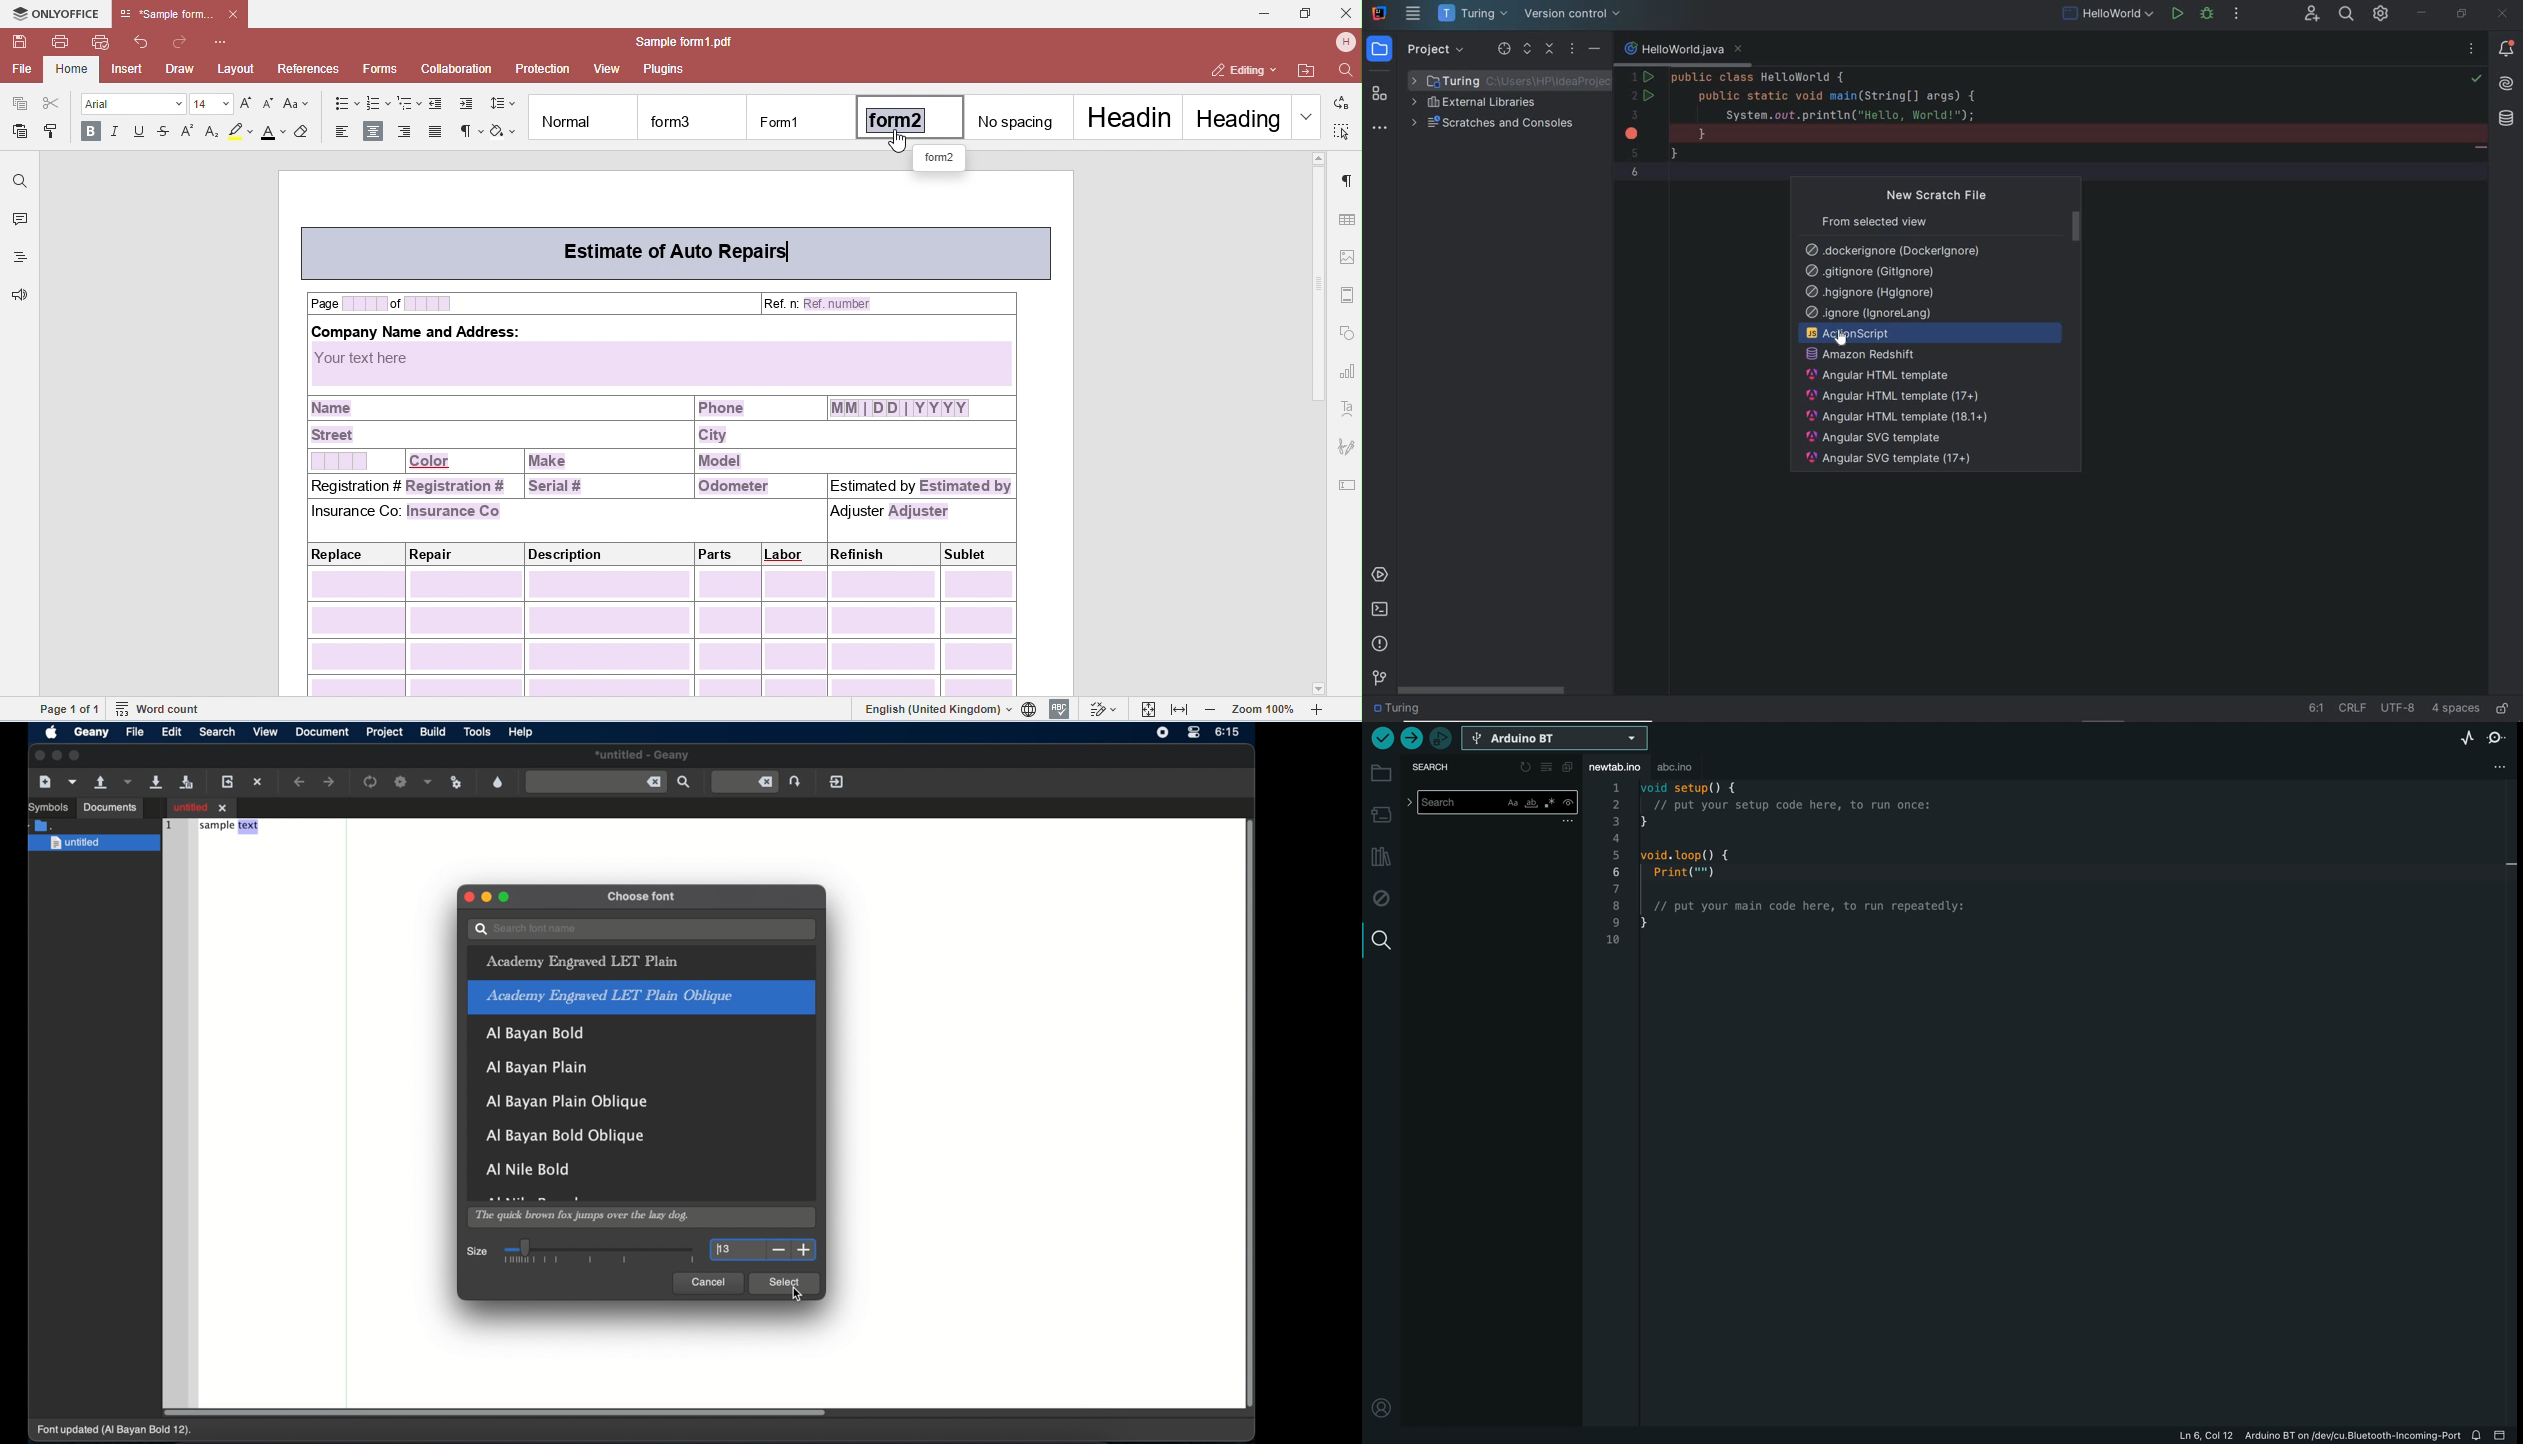  What do you see at coordinates (1473, 14) in the screenshot?
I see `project name` at bounding box center [1473, 14].